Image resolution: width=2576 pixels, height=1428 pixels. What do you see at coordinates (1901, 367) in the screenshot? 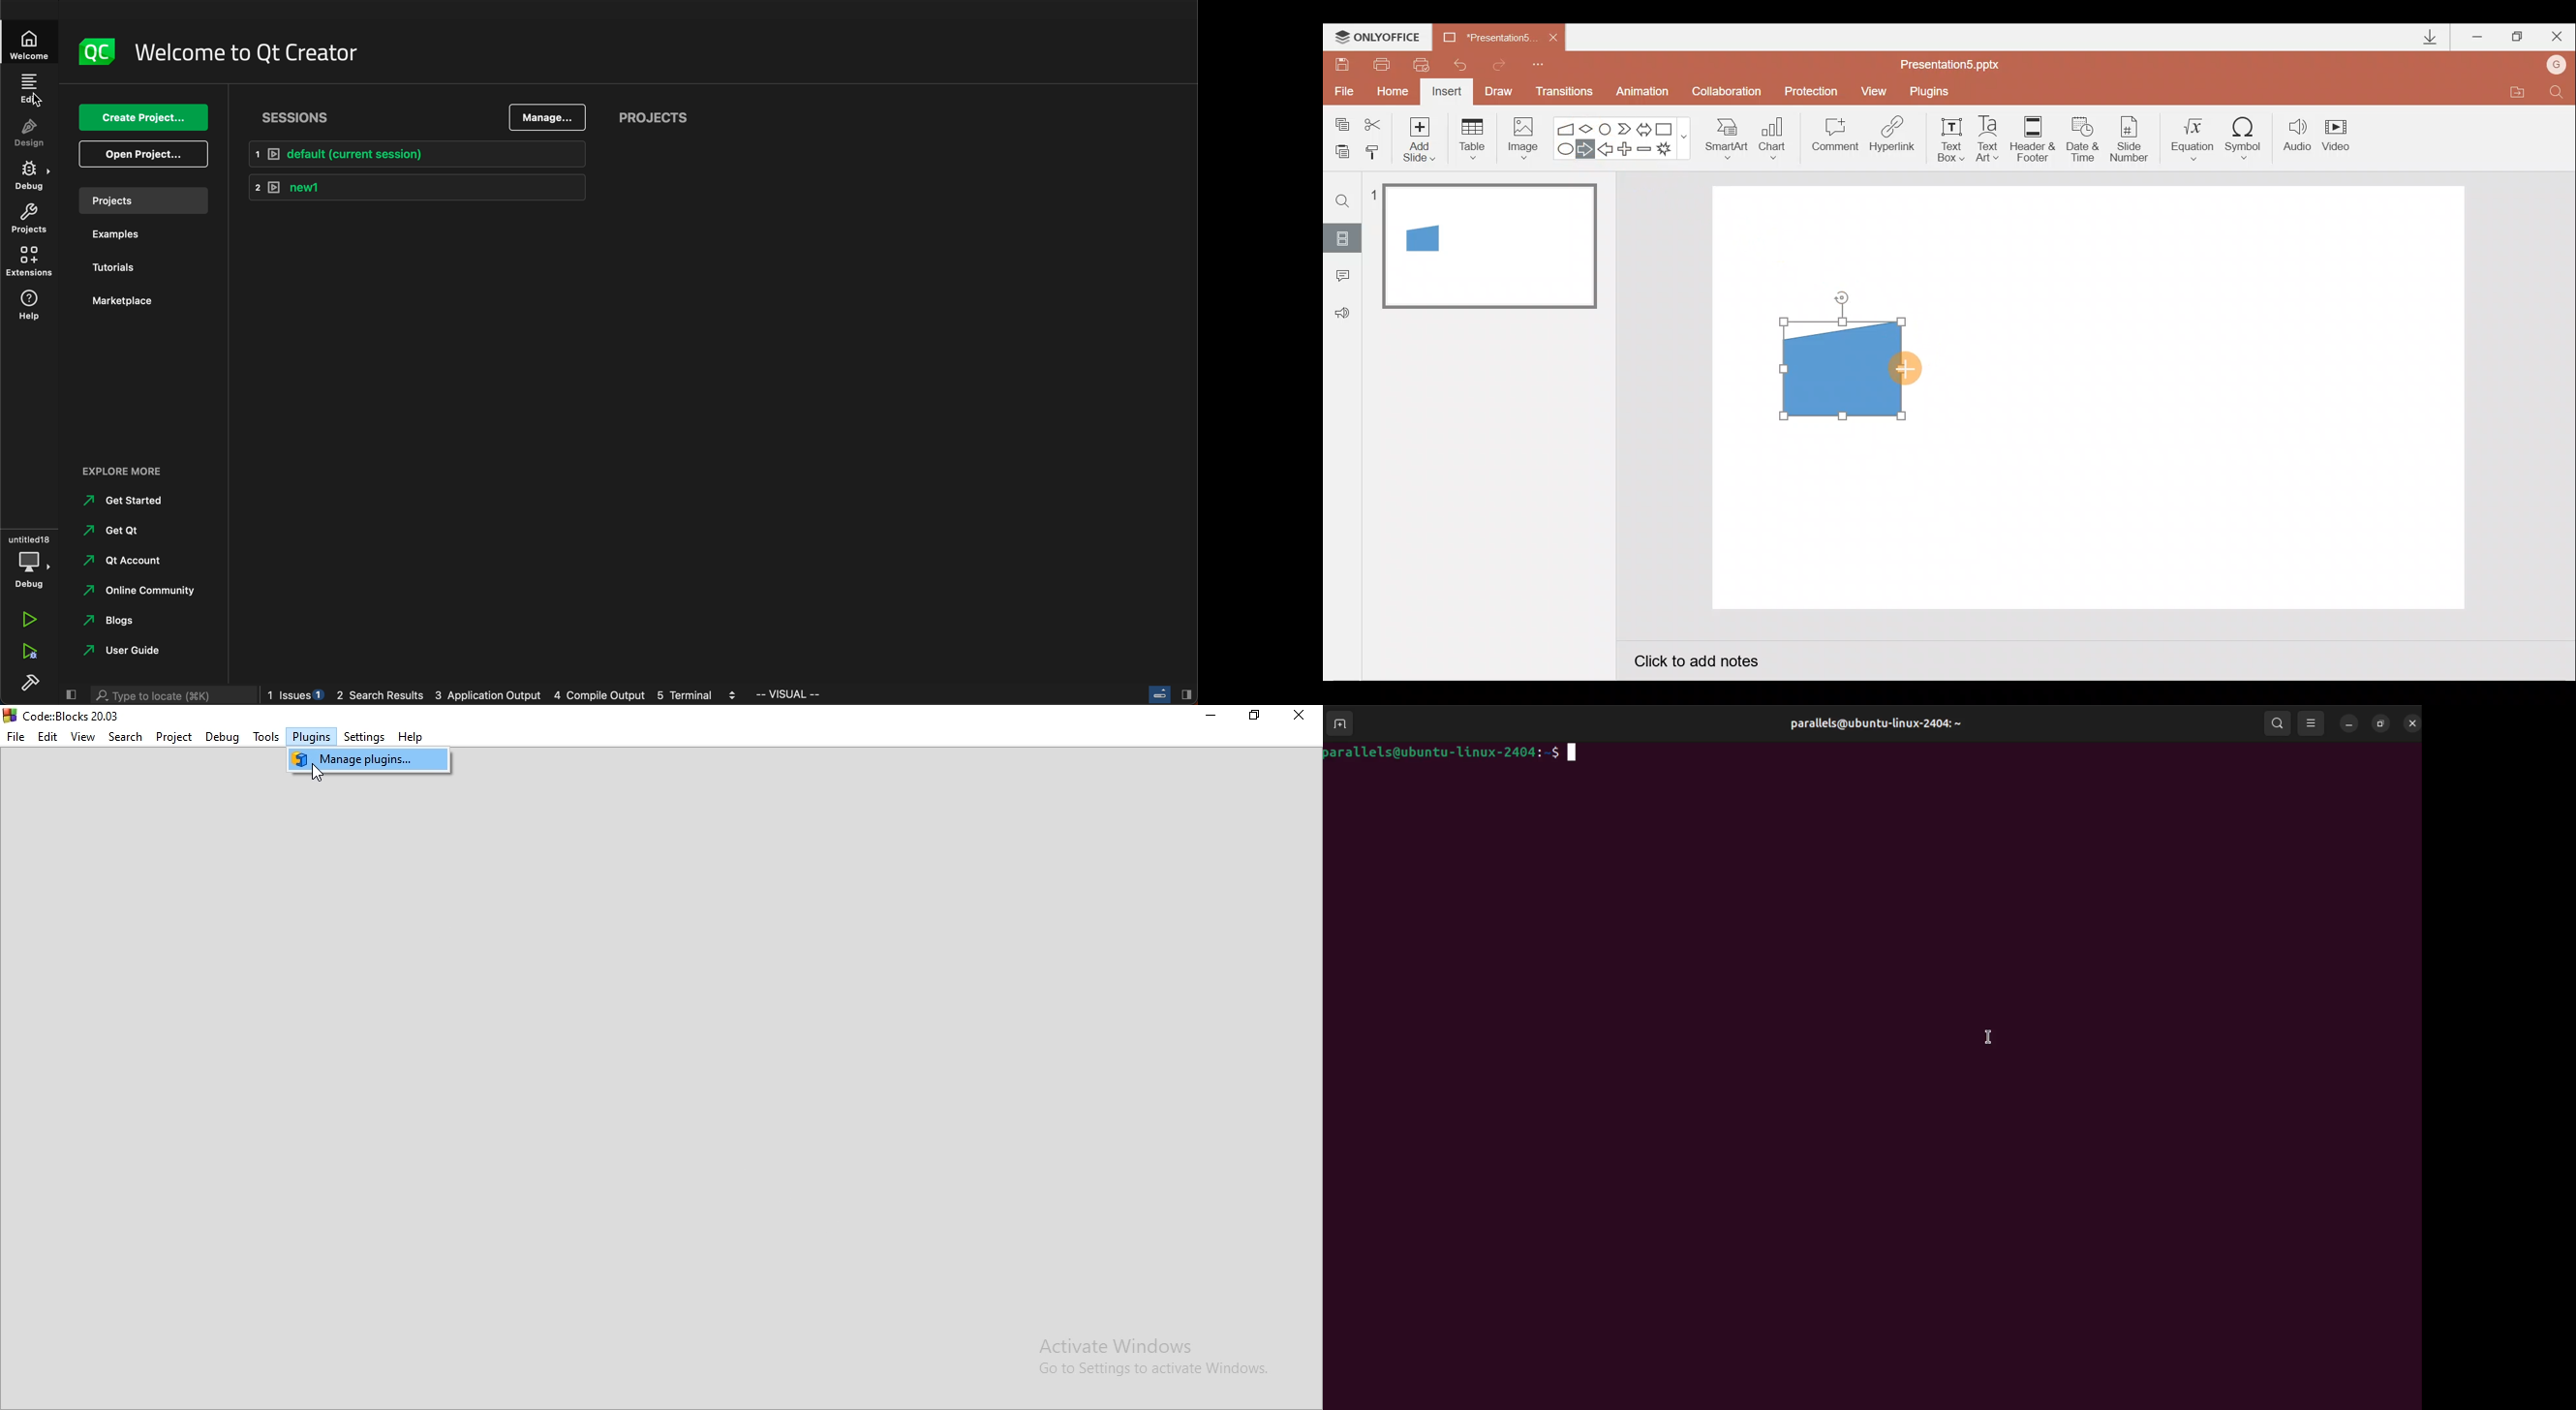
I see `Cursor` at bounding box center [1901, 367].